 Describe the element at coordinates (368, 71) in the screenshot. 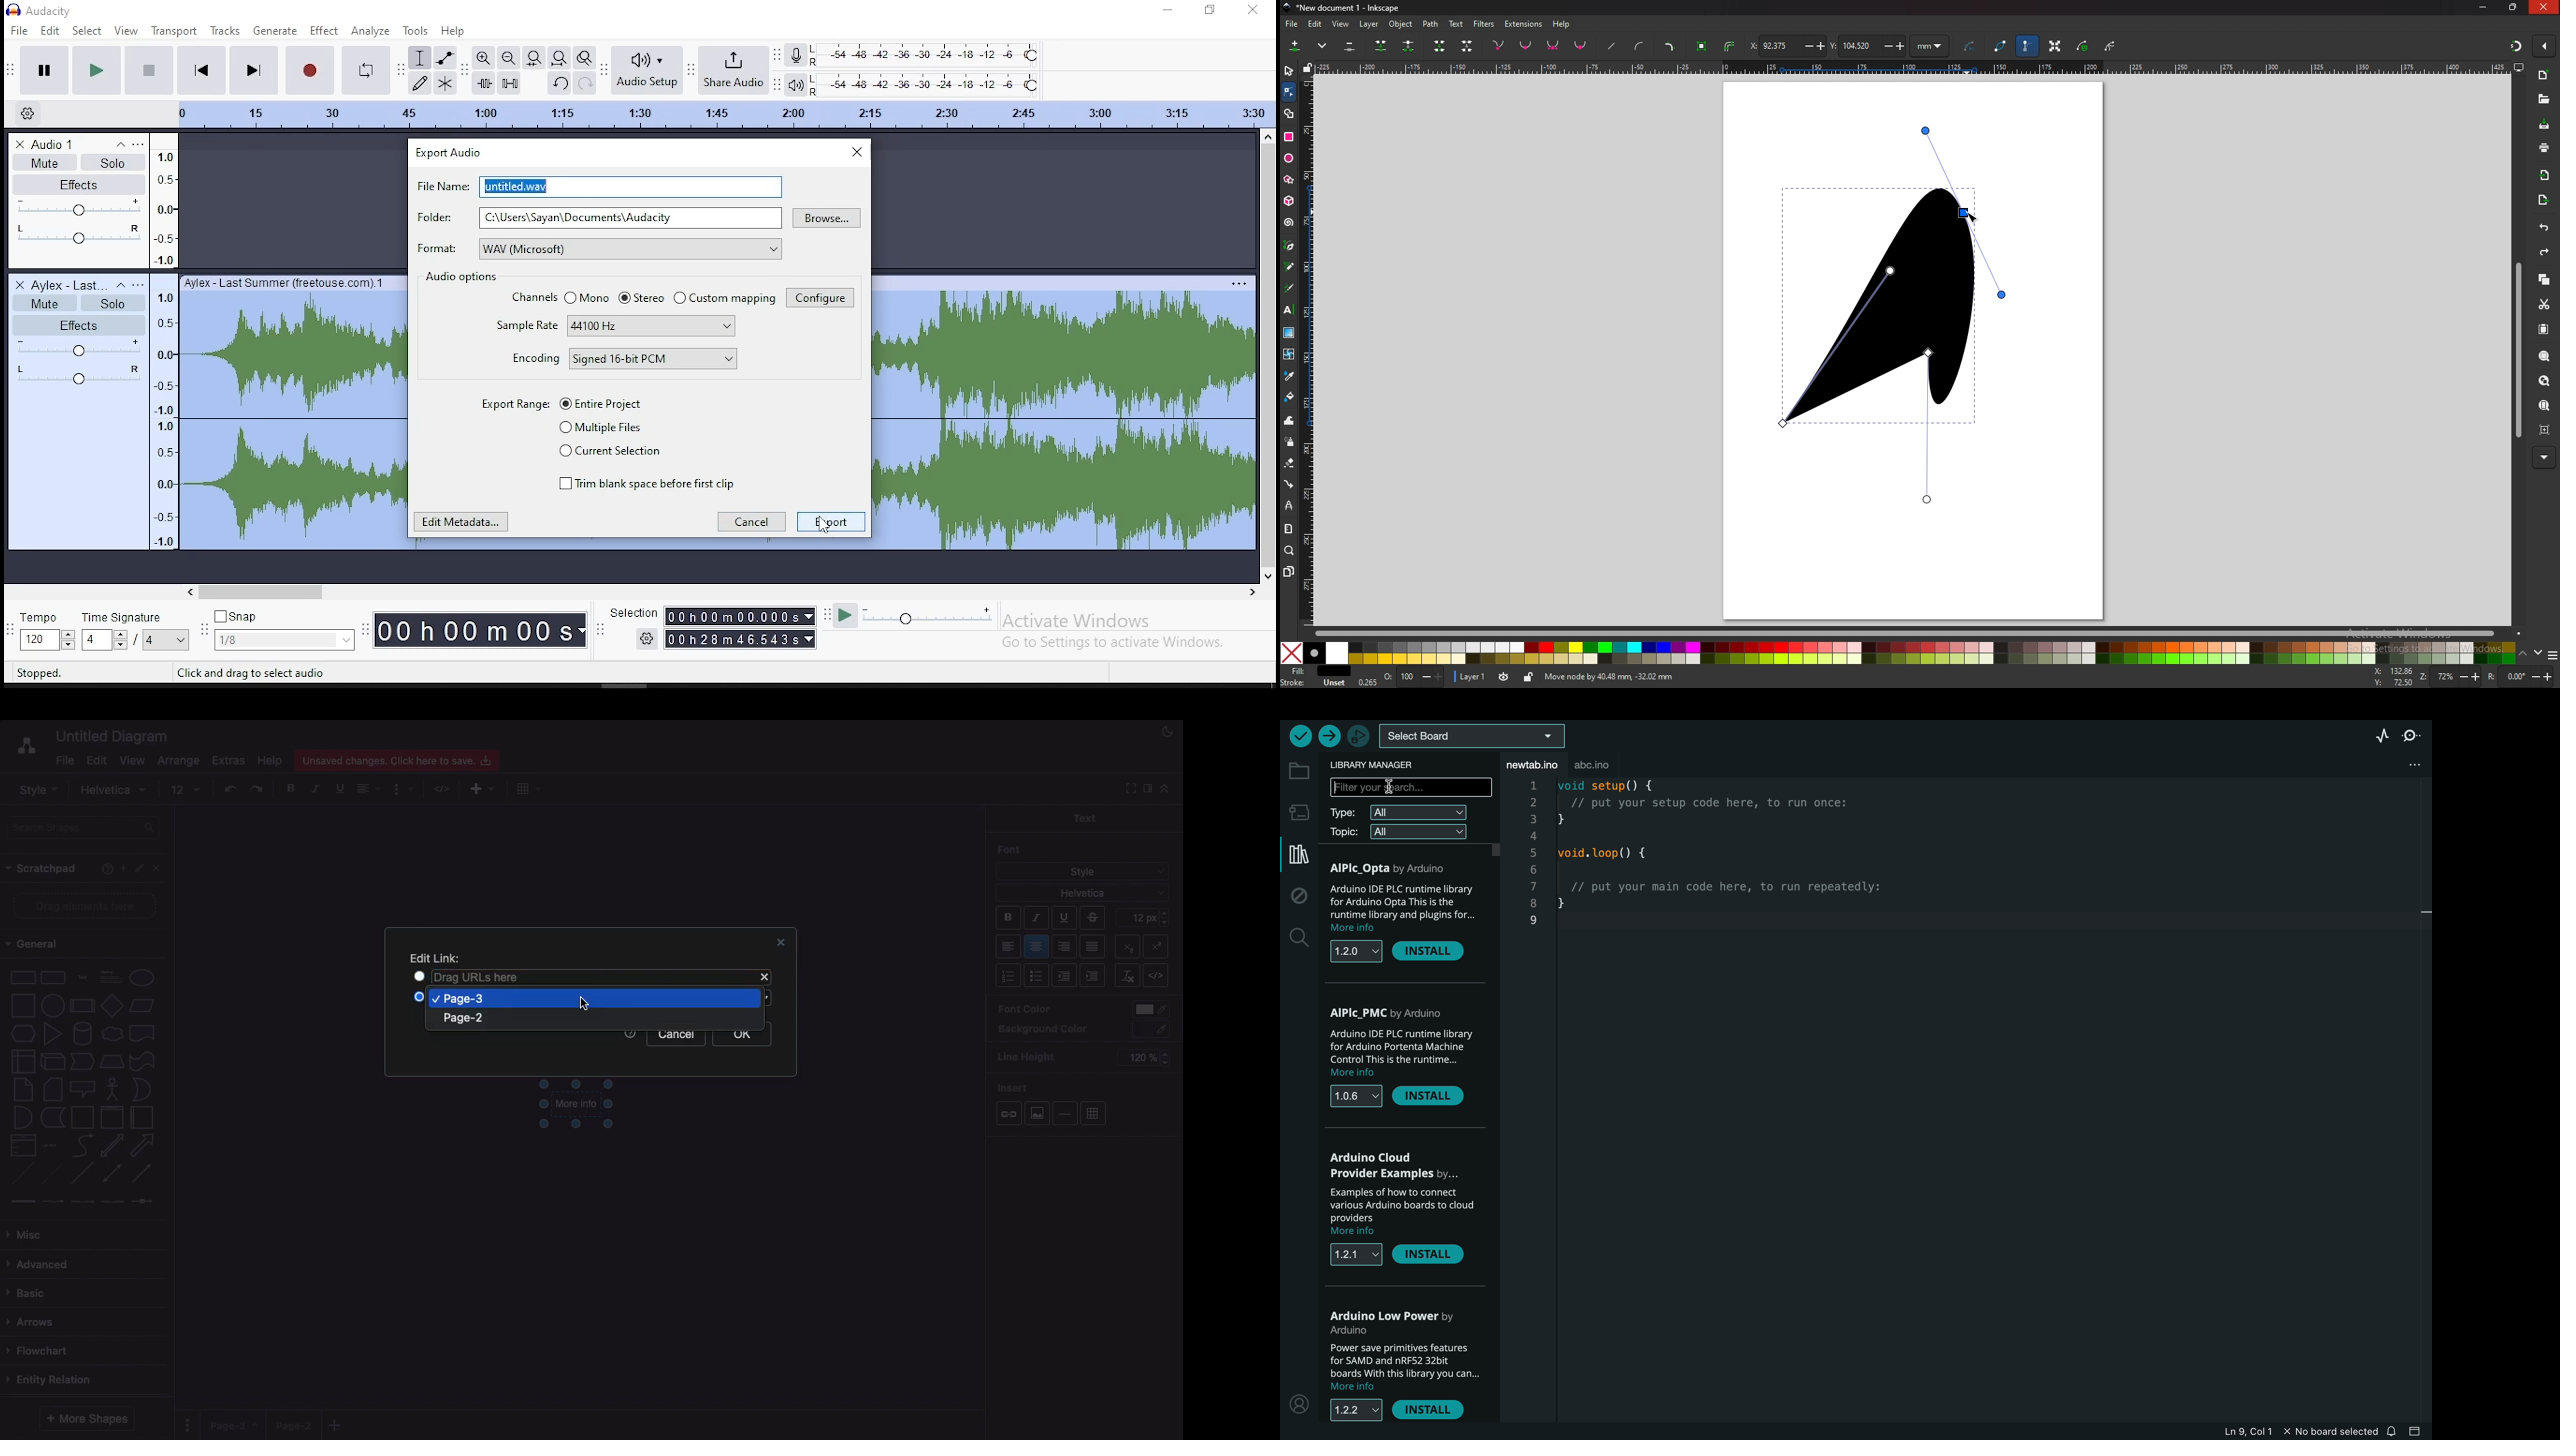

I see `enable looping` at that location.